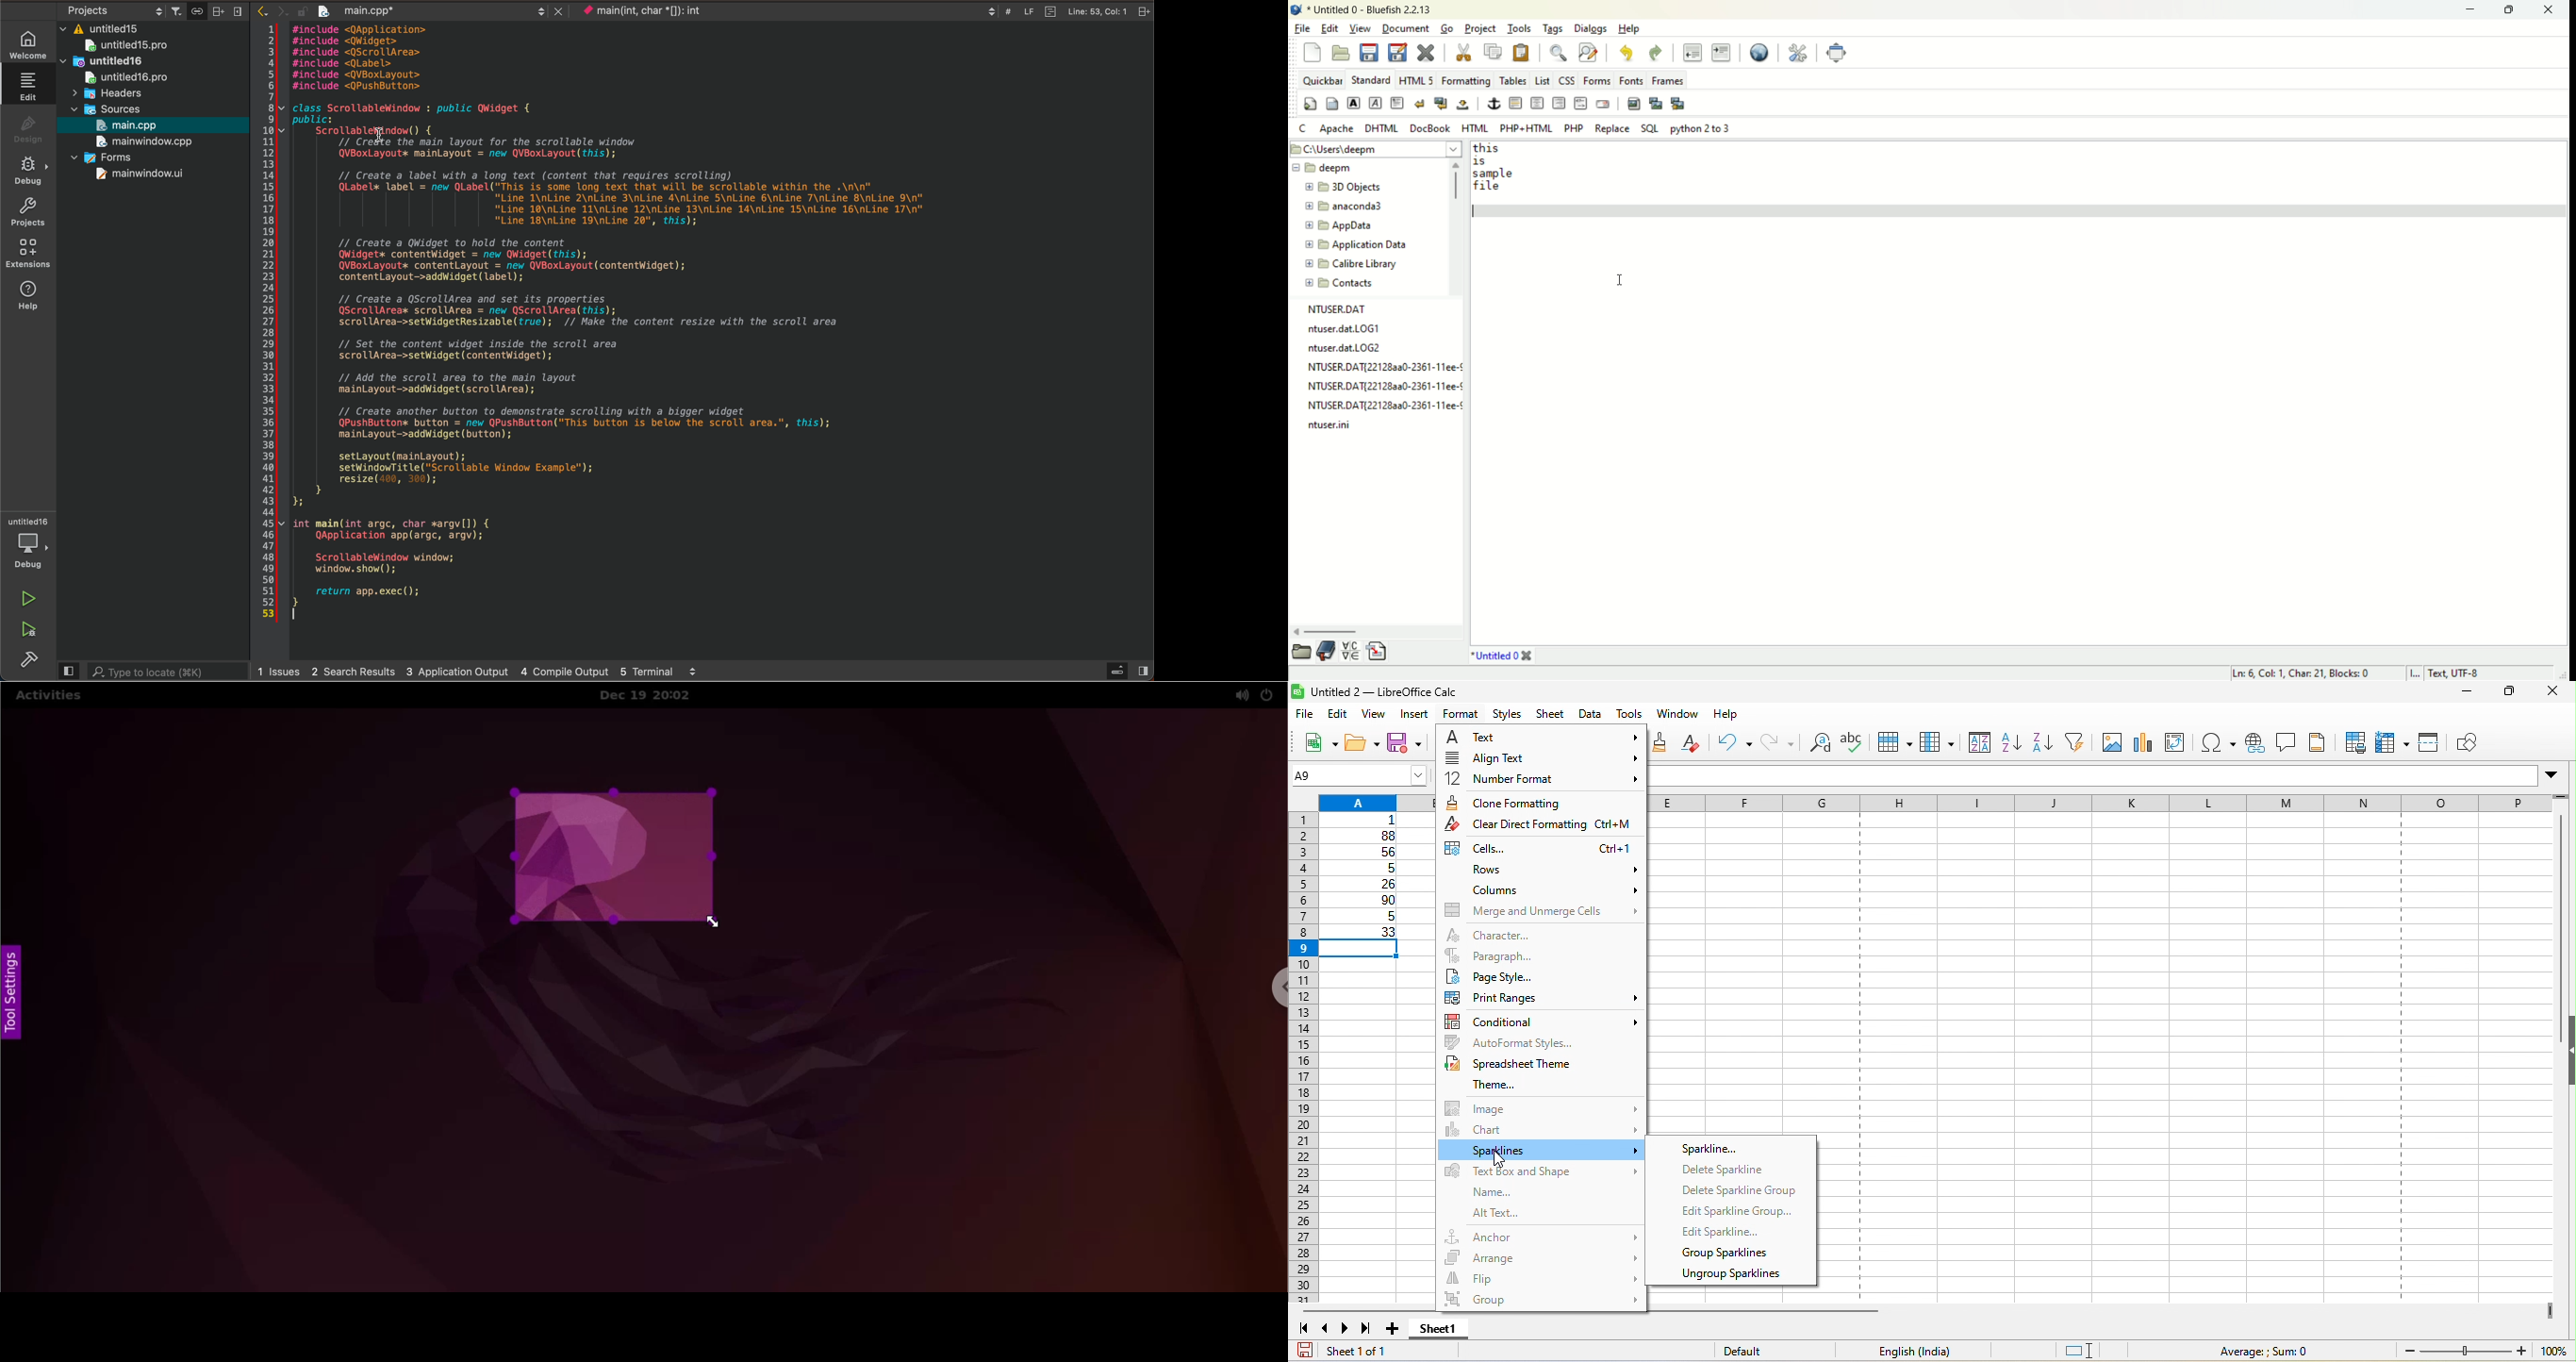  Describe the element at coordinates (1557, 53) in the screenshot. I see `show find bar` at that location.